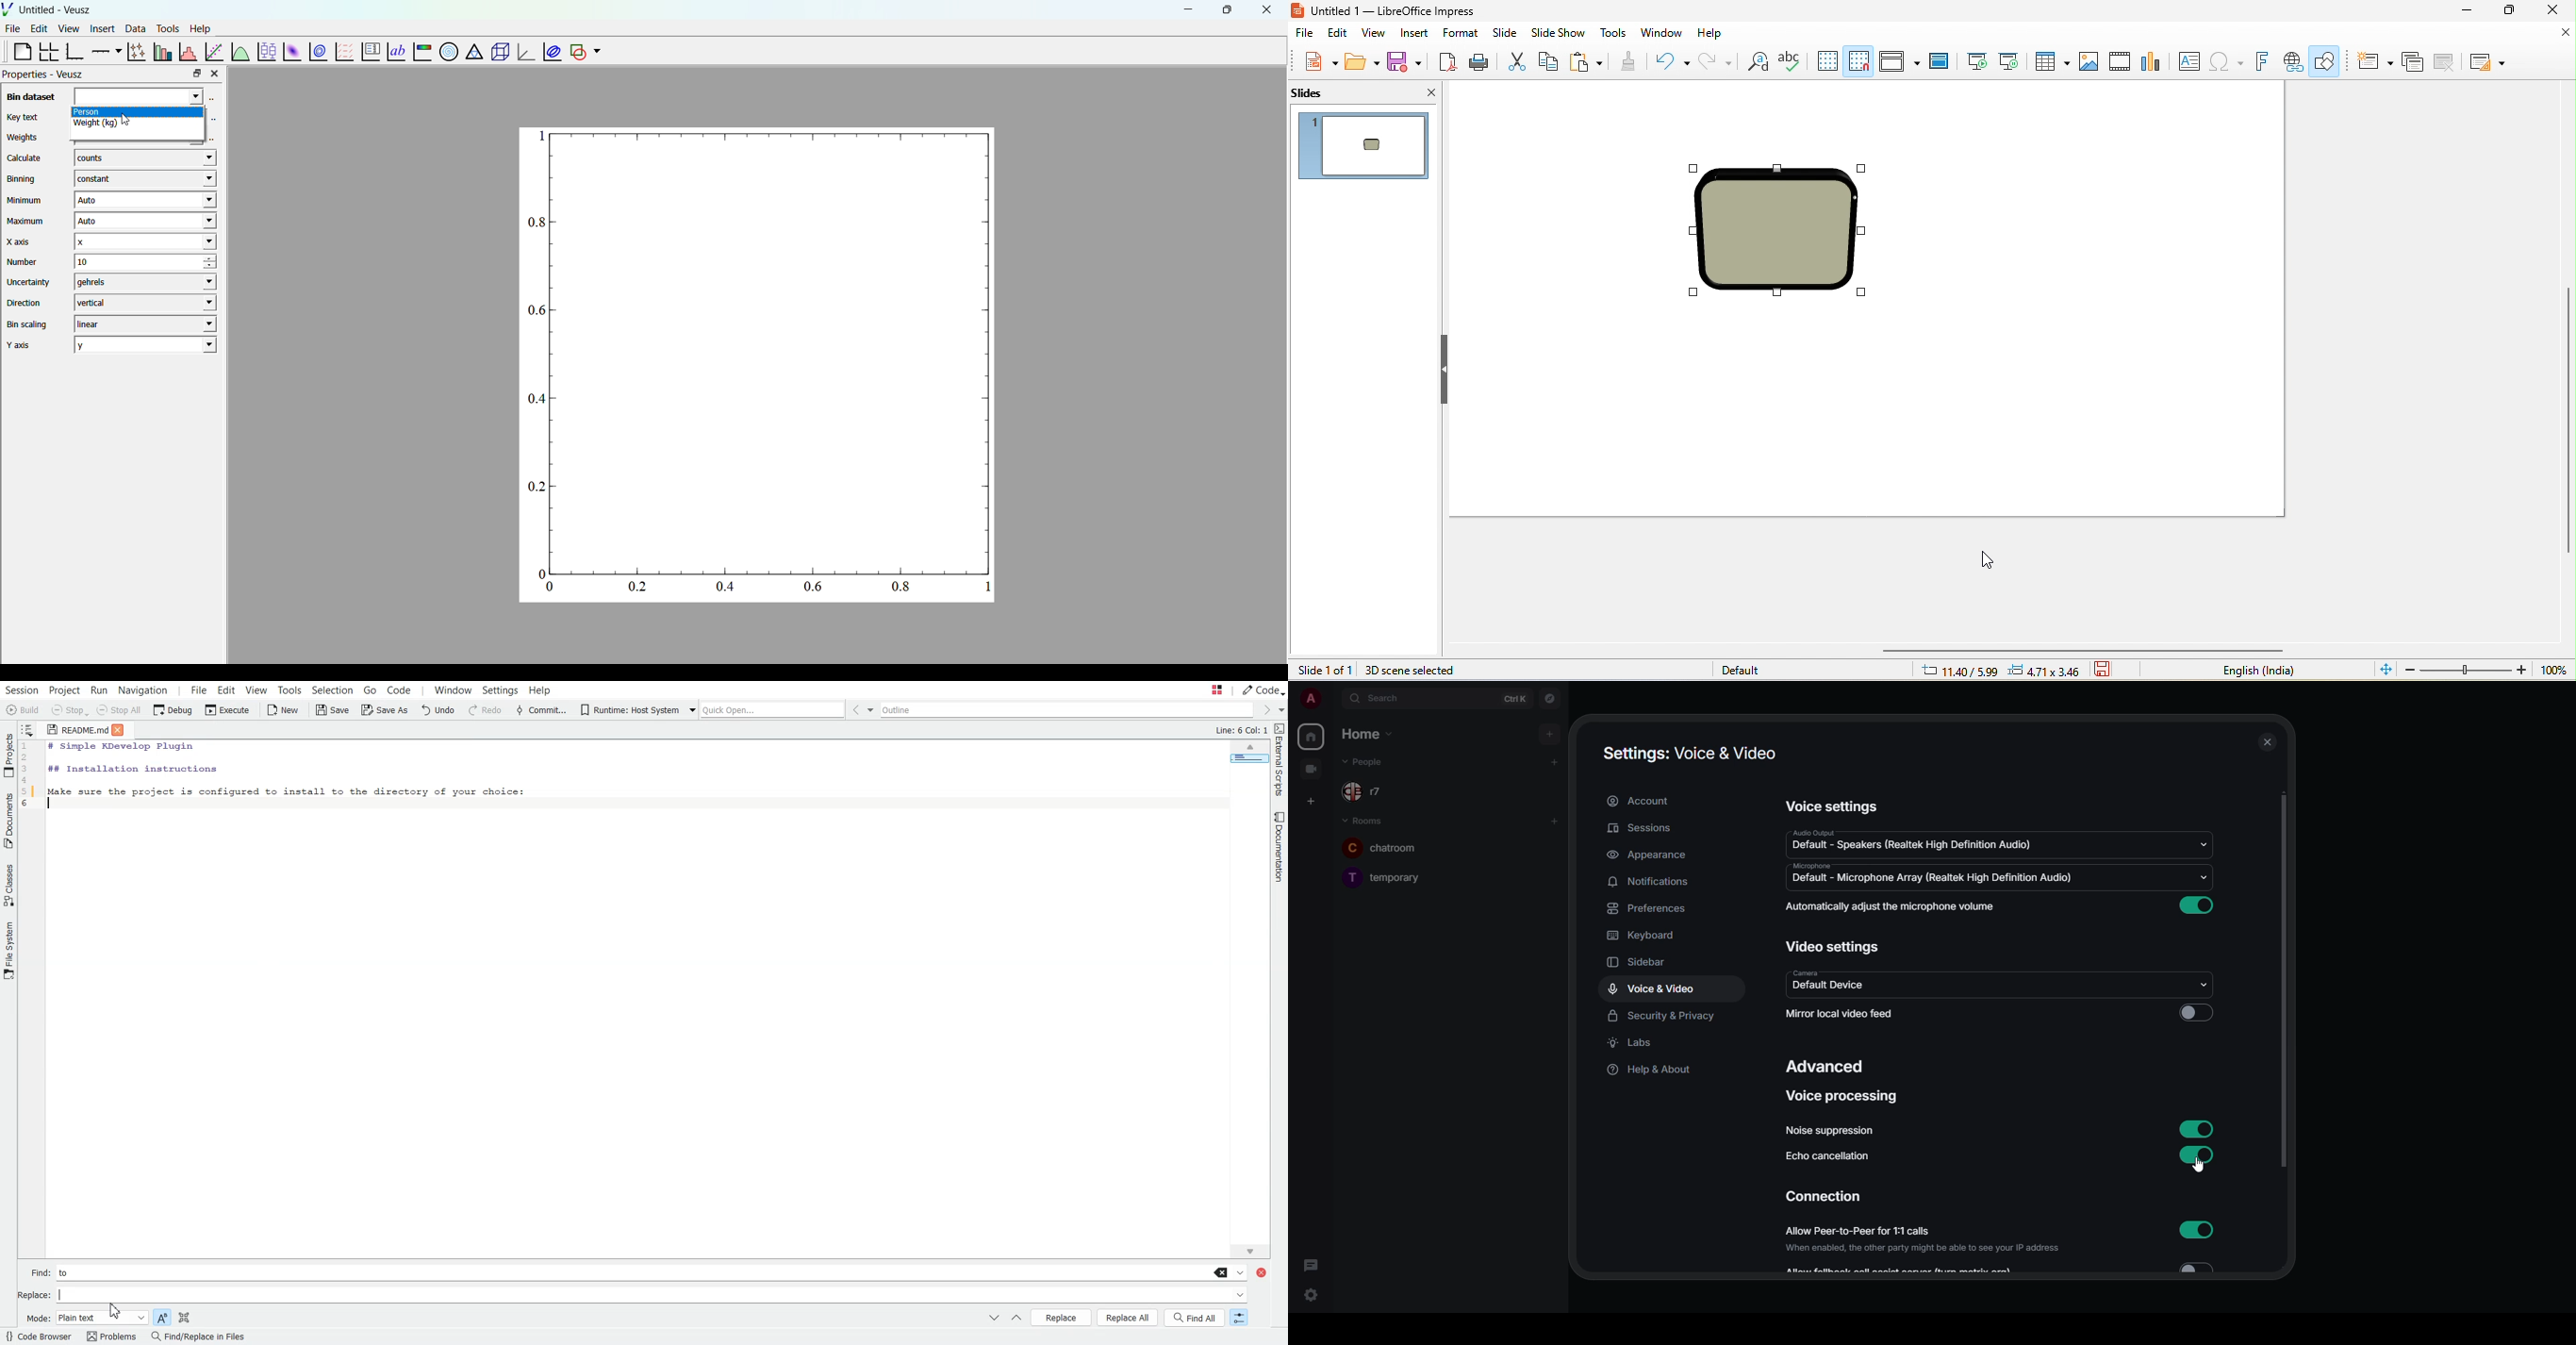 The image size is (2576, 1372). I want to click on sessions, so click(1646, 827).